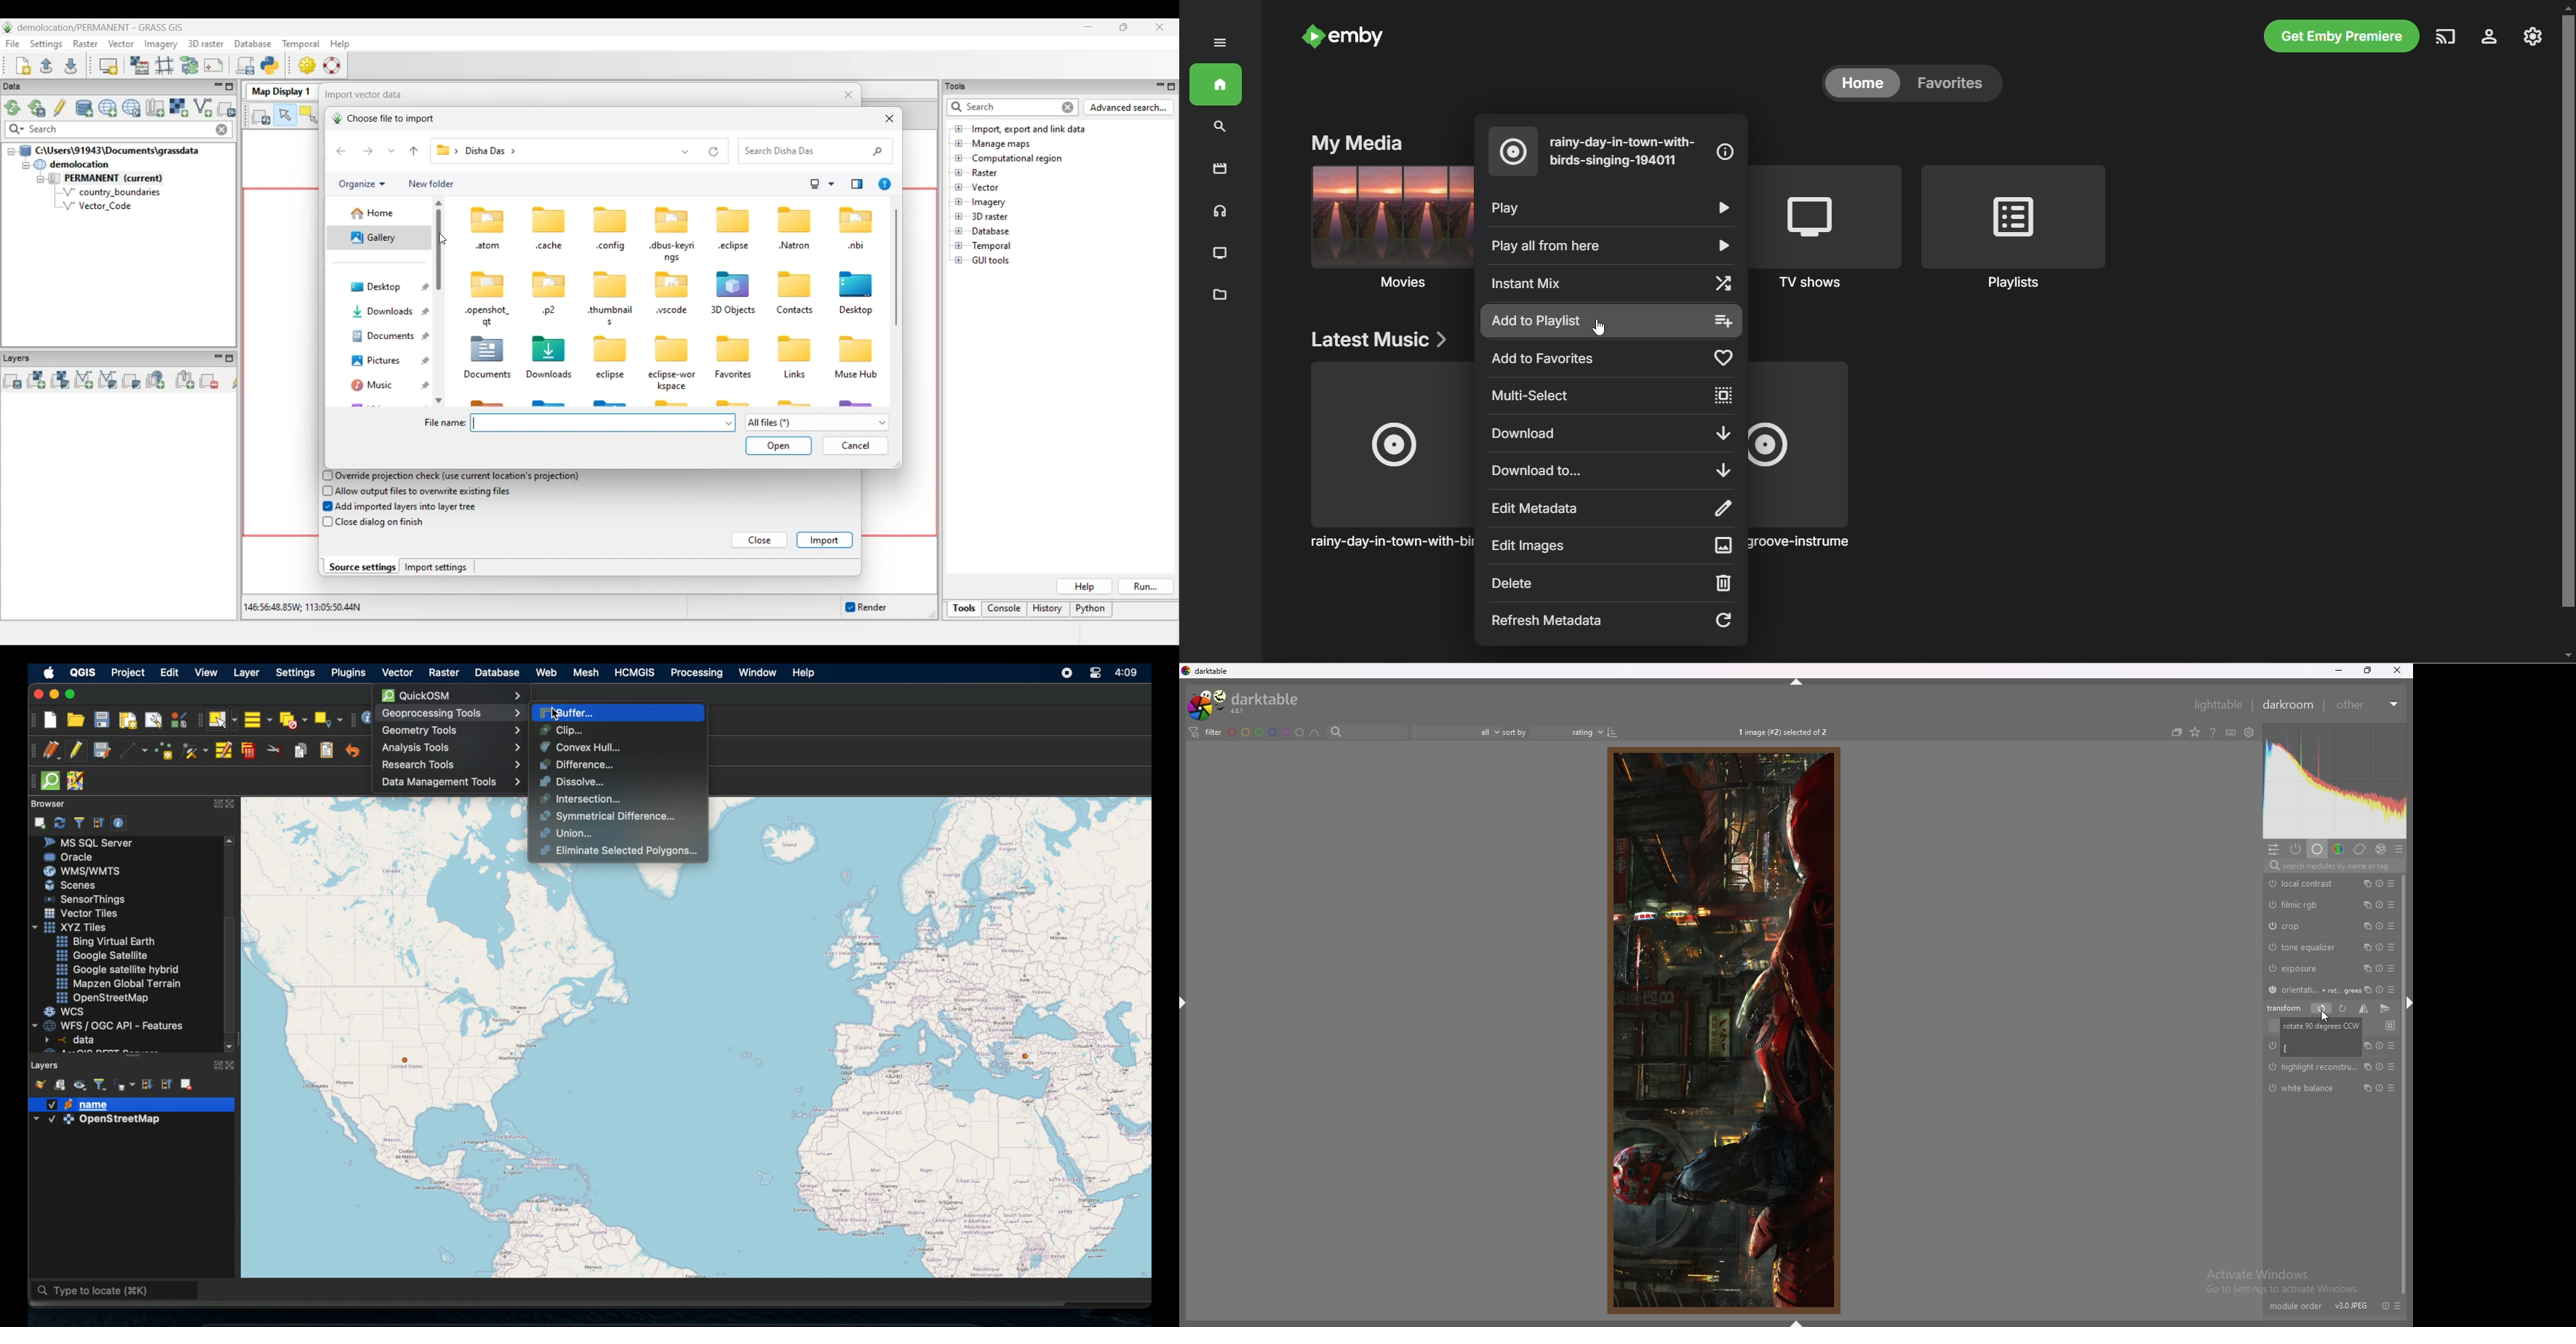 This screenshot has height=1344, width=2576. I want to click on minimize, so click(2341, 671).